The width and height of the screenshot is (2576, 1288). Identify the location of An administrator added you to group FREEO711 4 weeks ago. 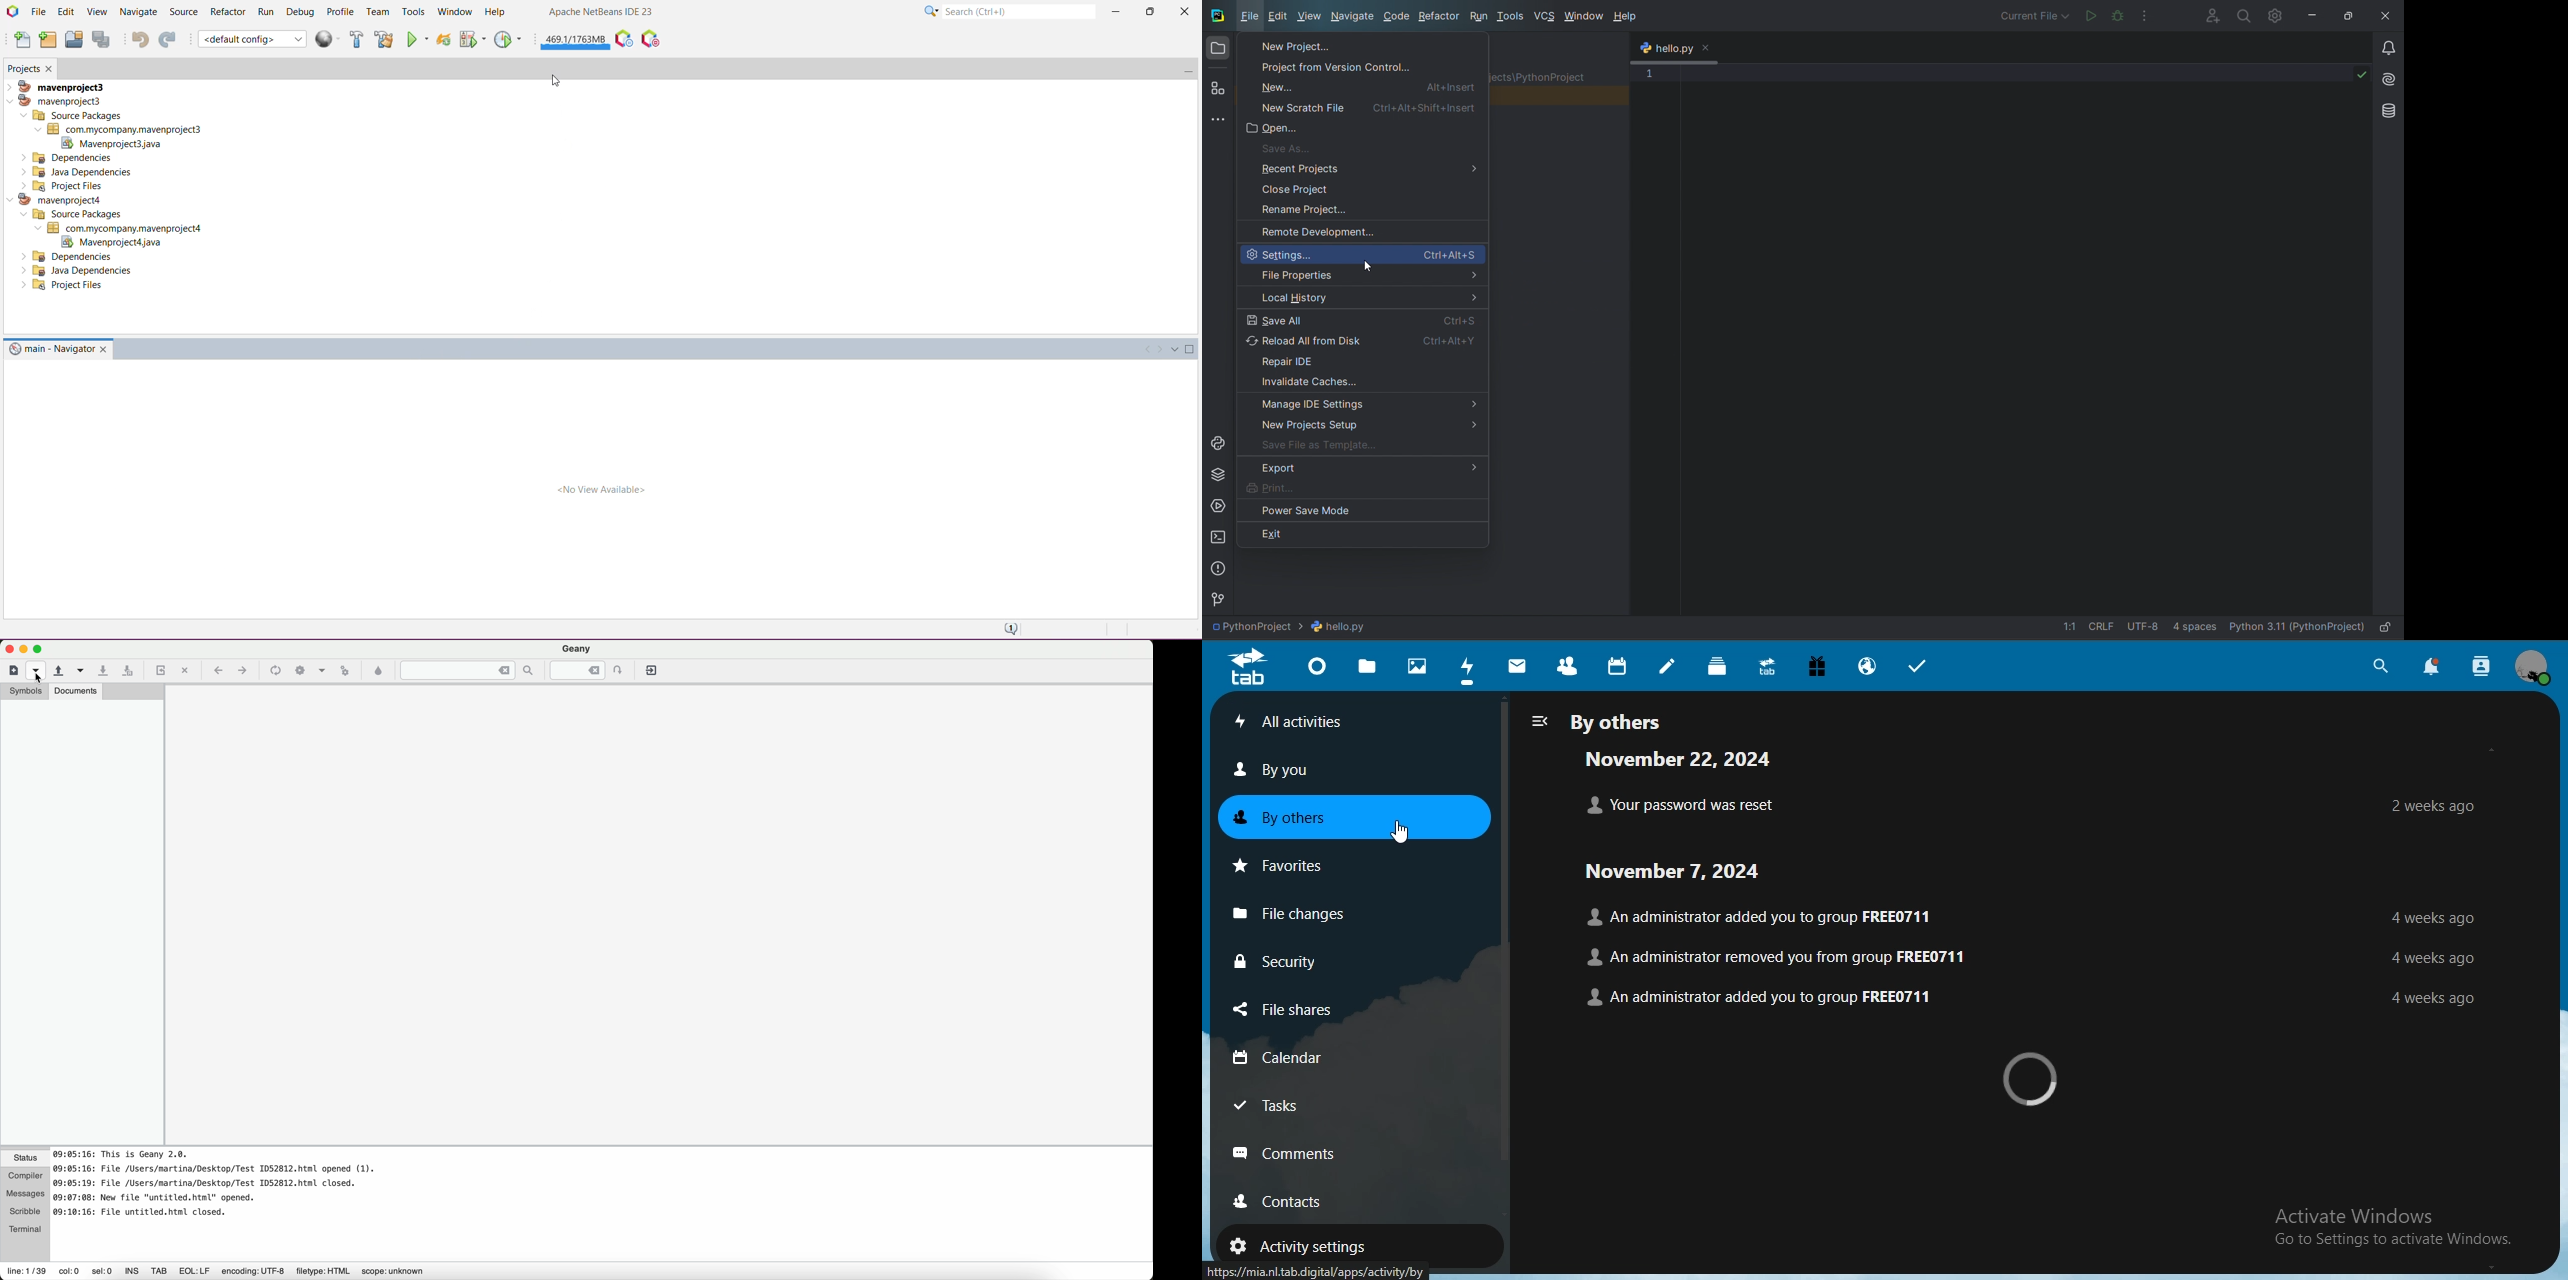
(2031, 995).